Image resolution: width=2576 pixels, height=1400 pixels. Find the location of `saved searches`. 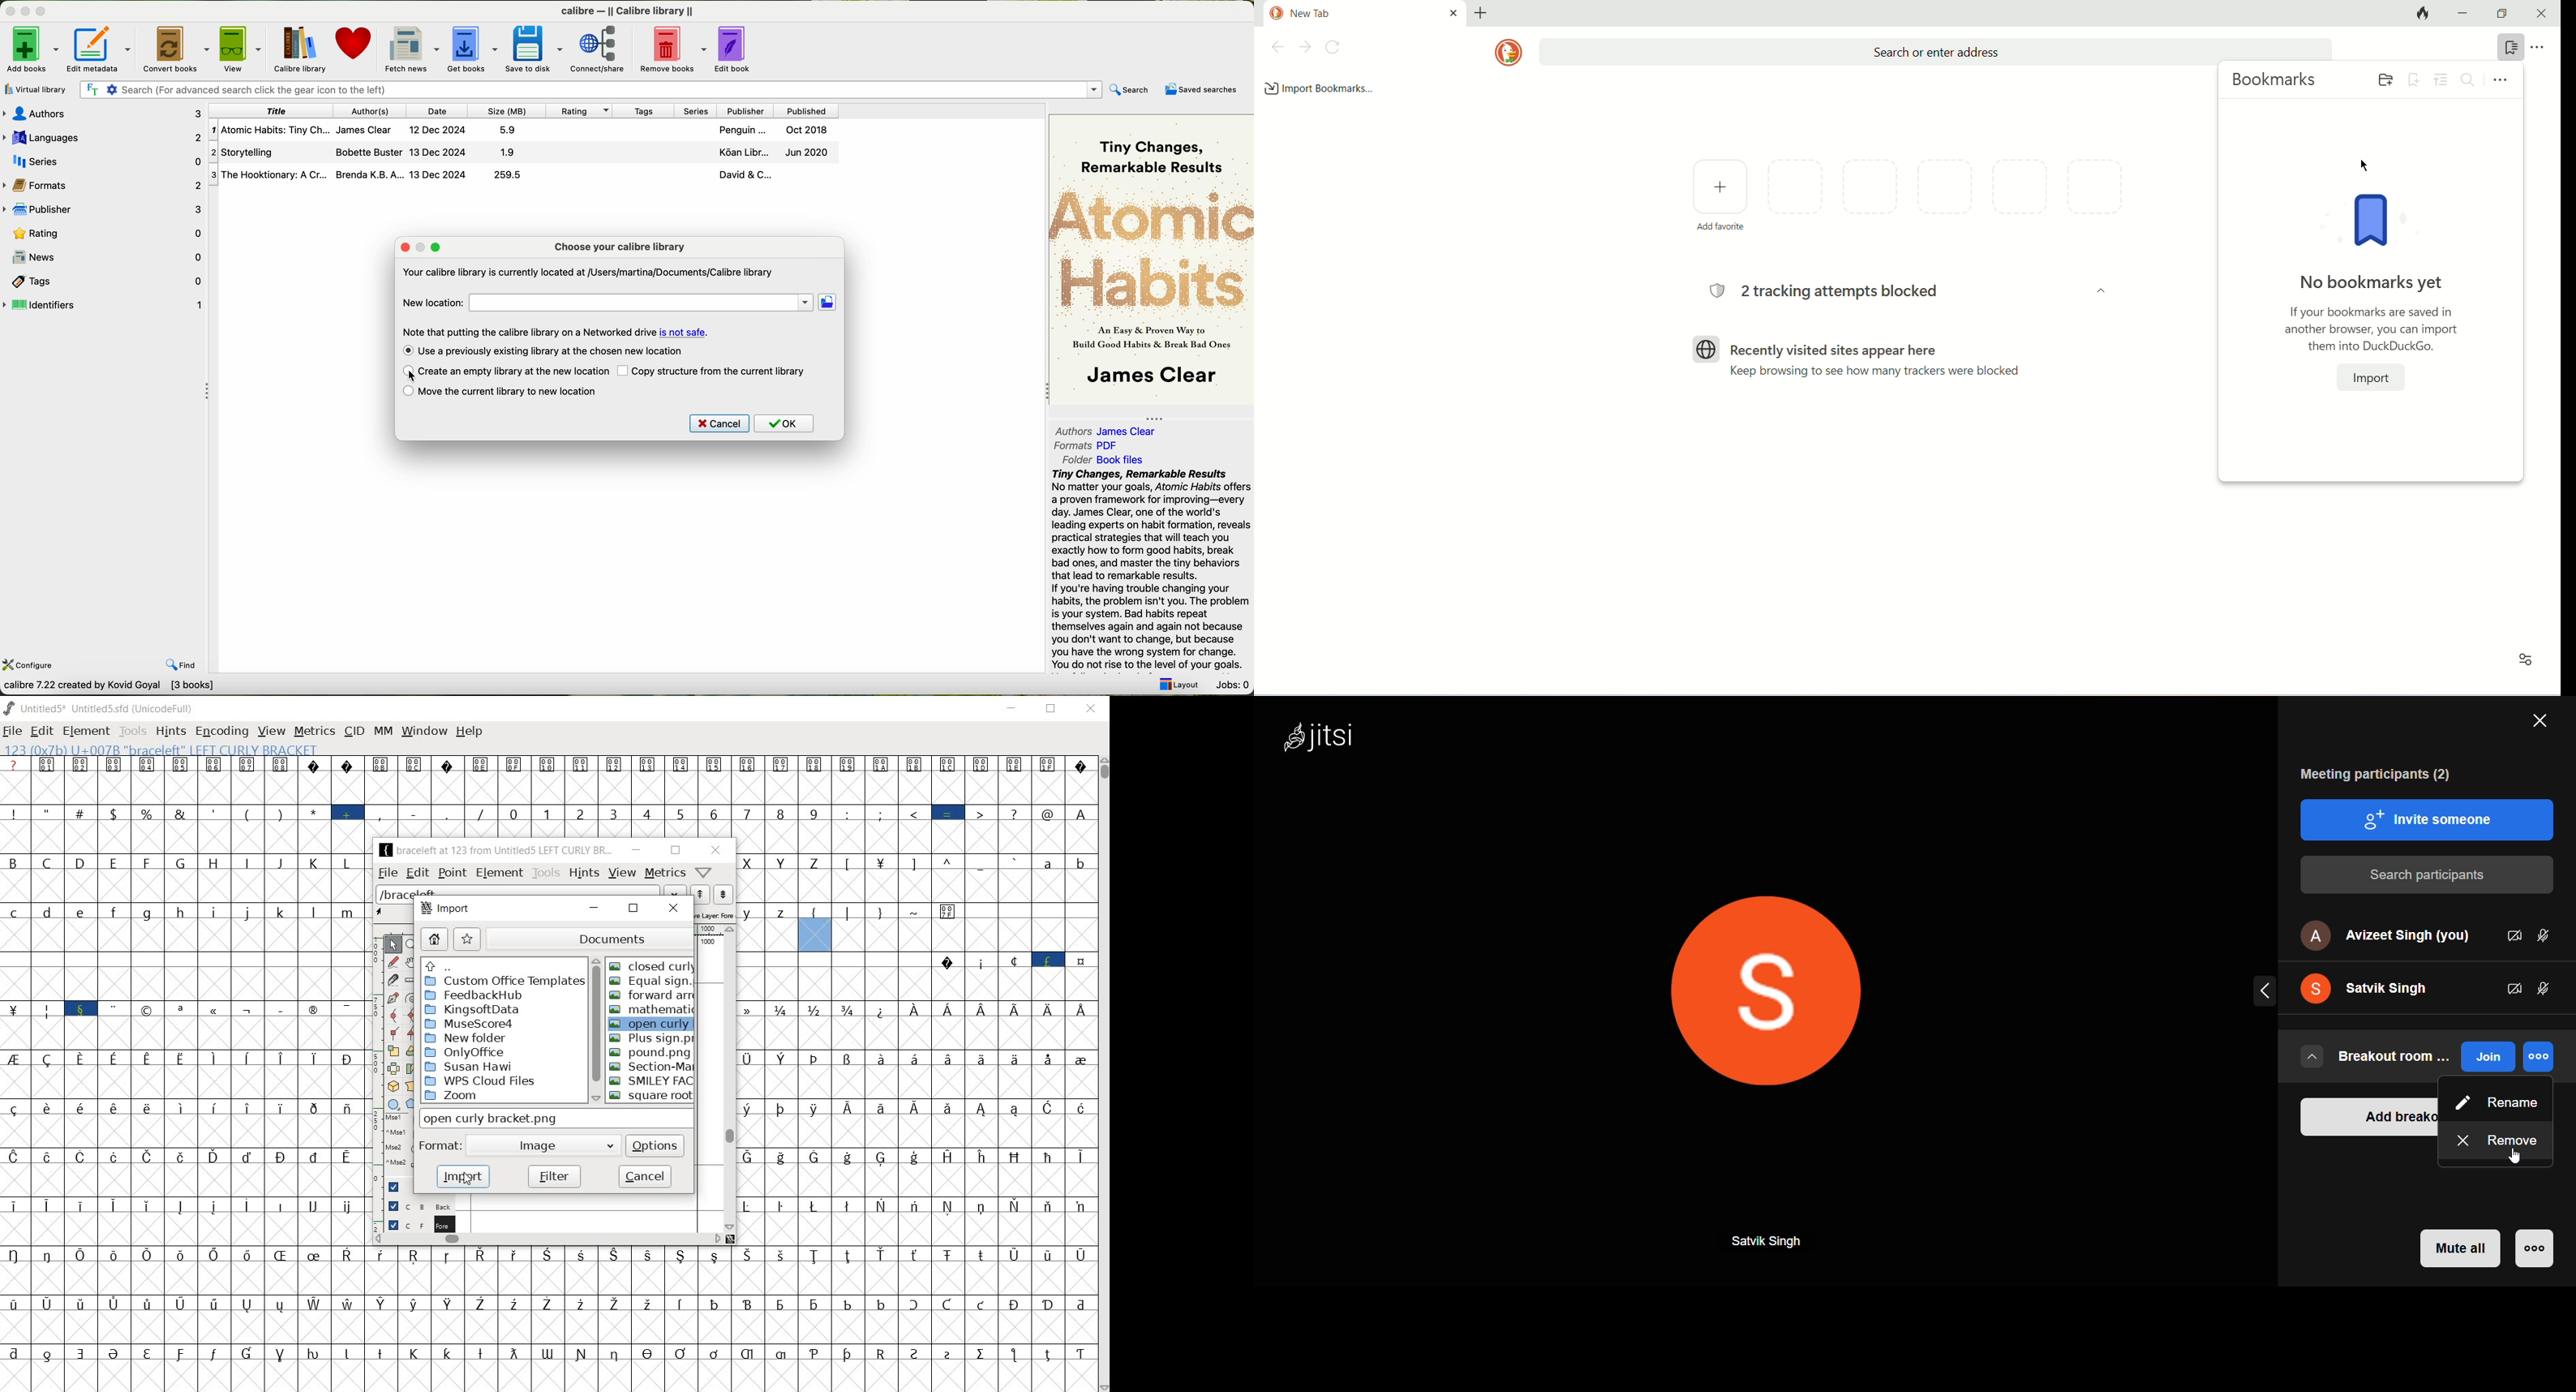

saved searches is located at coordinates (1204, 90).